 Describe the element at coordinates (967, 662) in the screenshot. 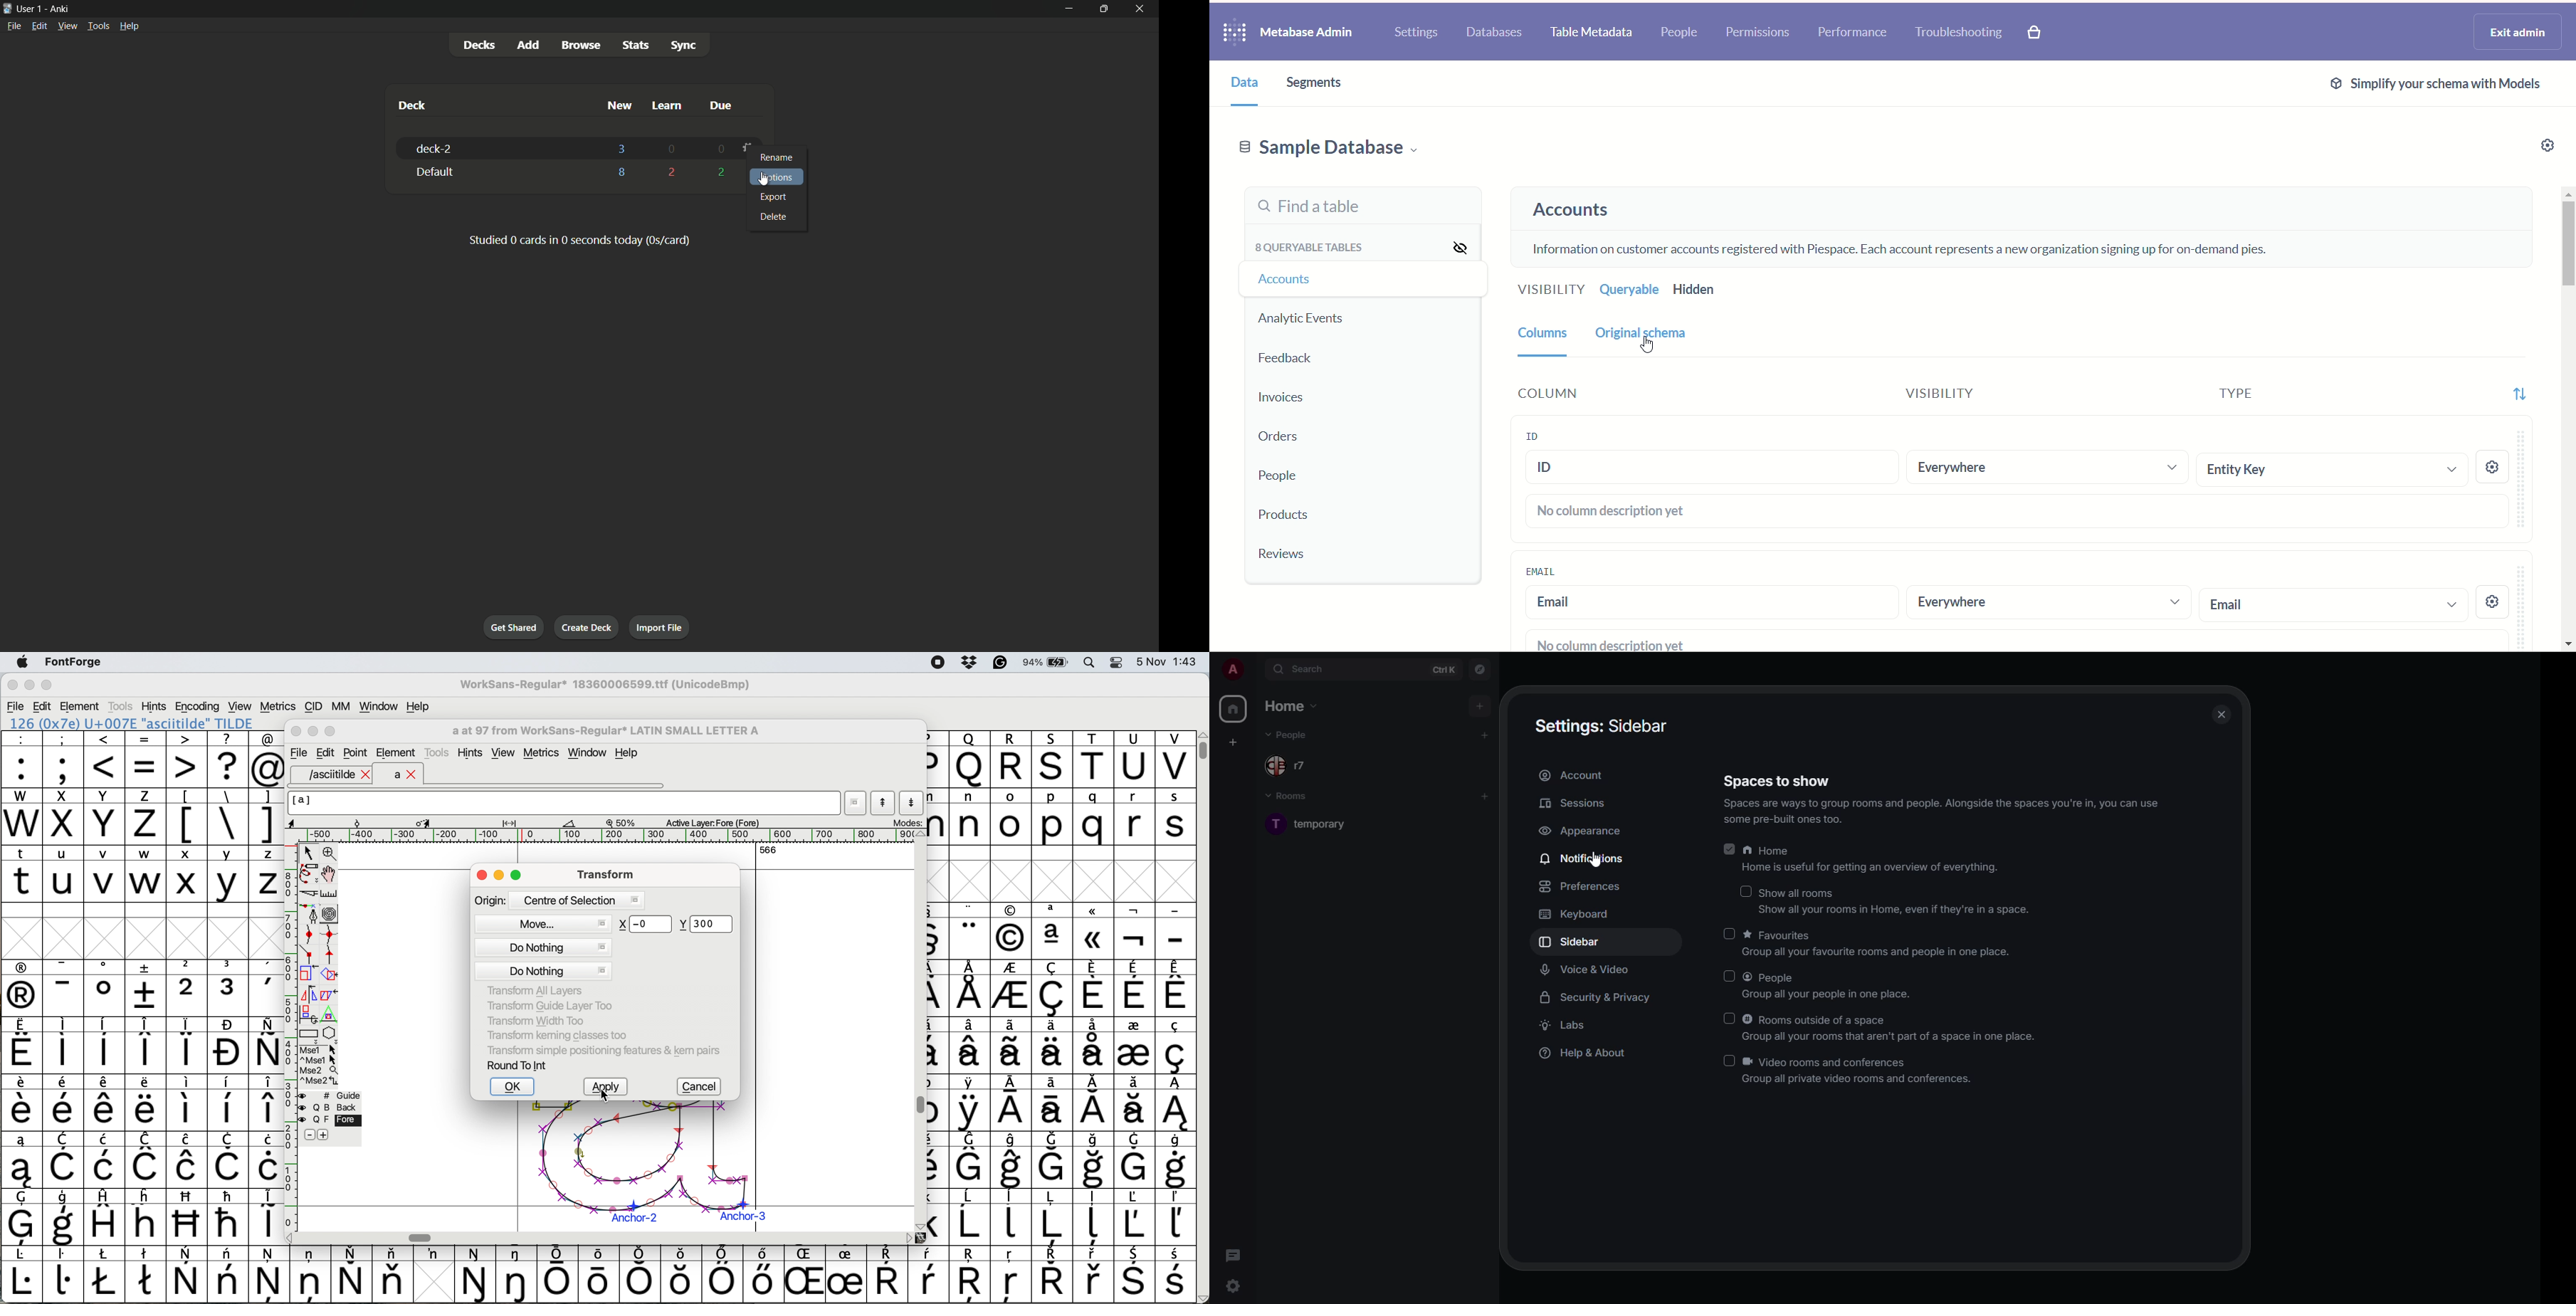

I see `dropbox` at that location.